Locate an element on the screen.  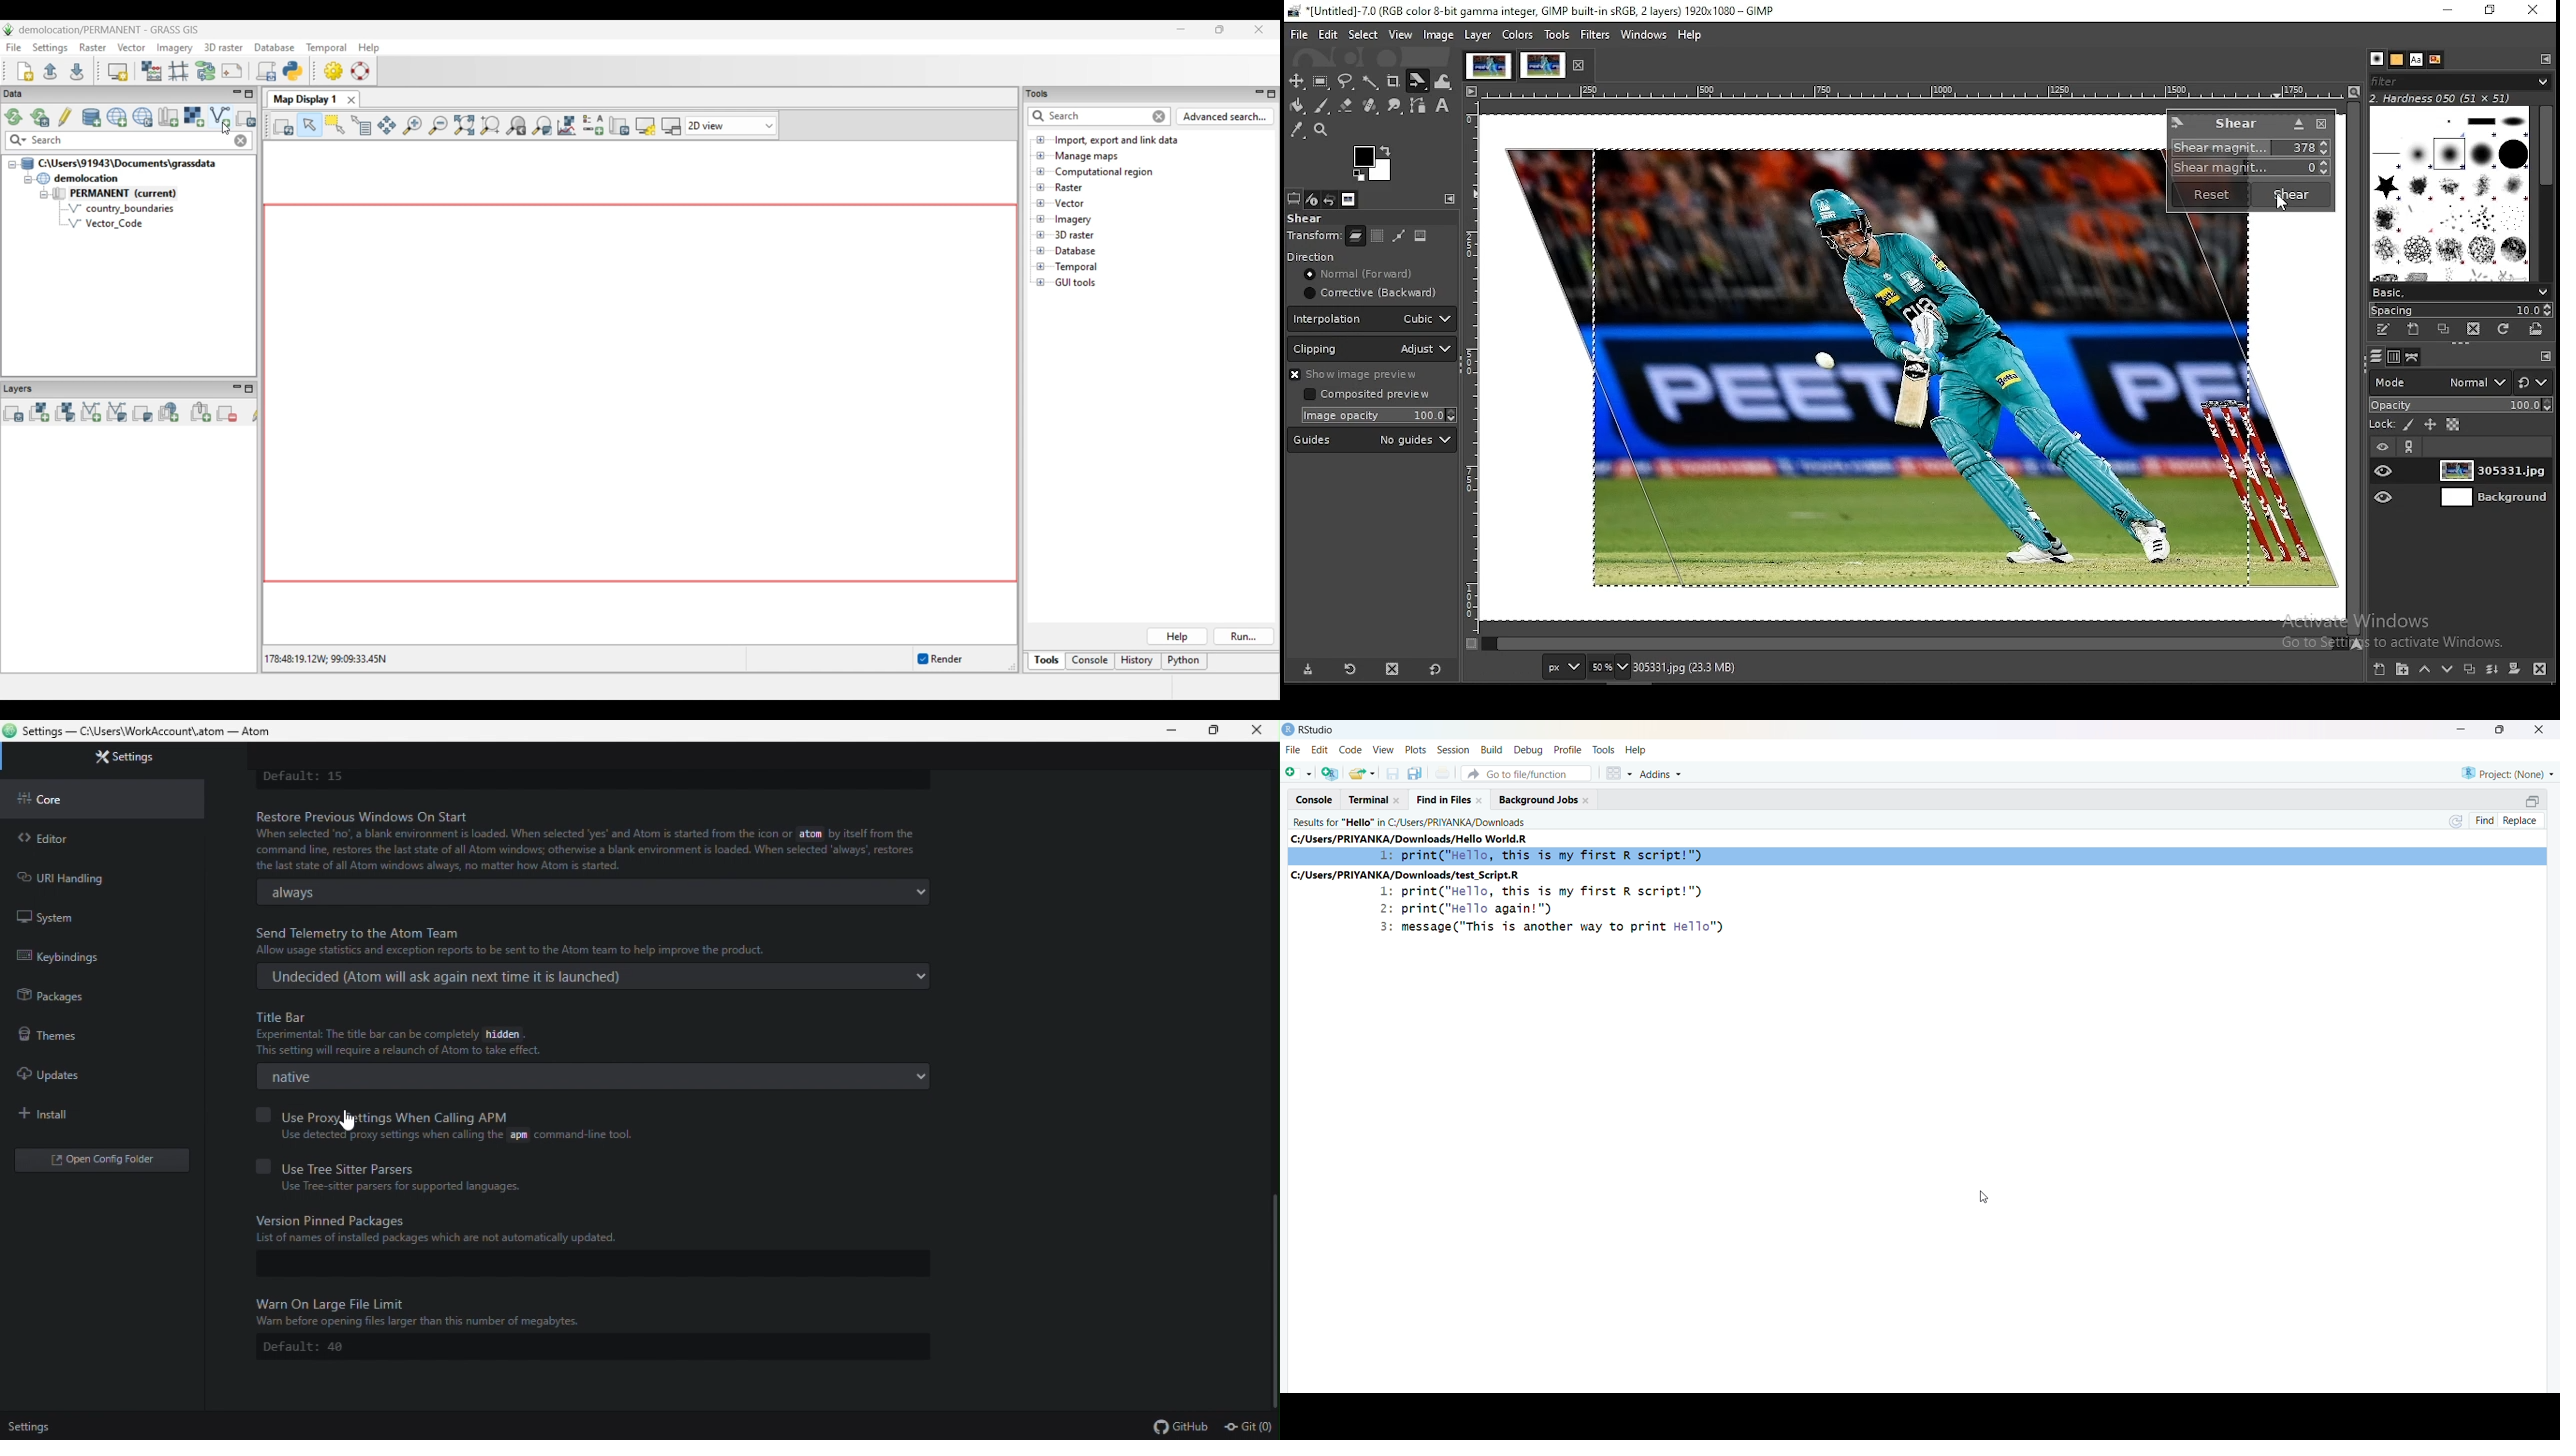
close is located at coordinates (1587, 800).